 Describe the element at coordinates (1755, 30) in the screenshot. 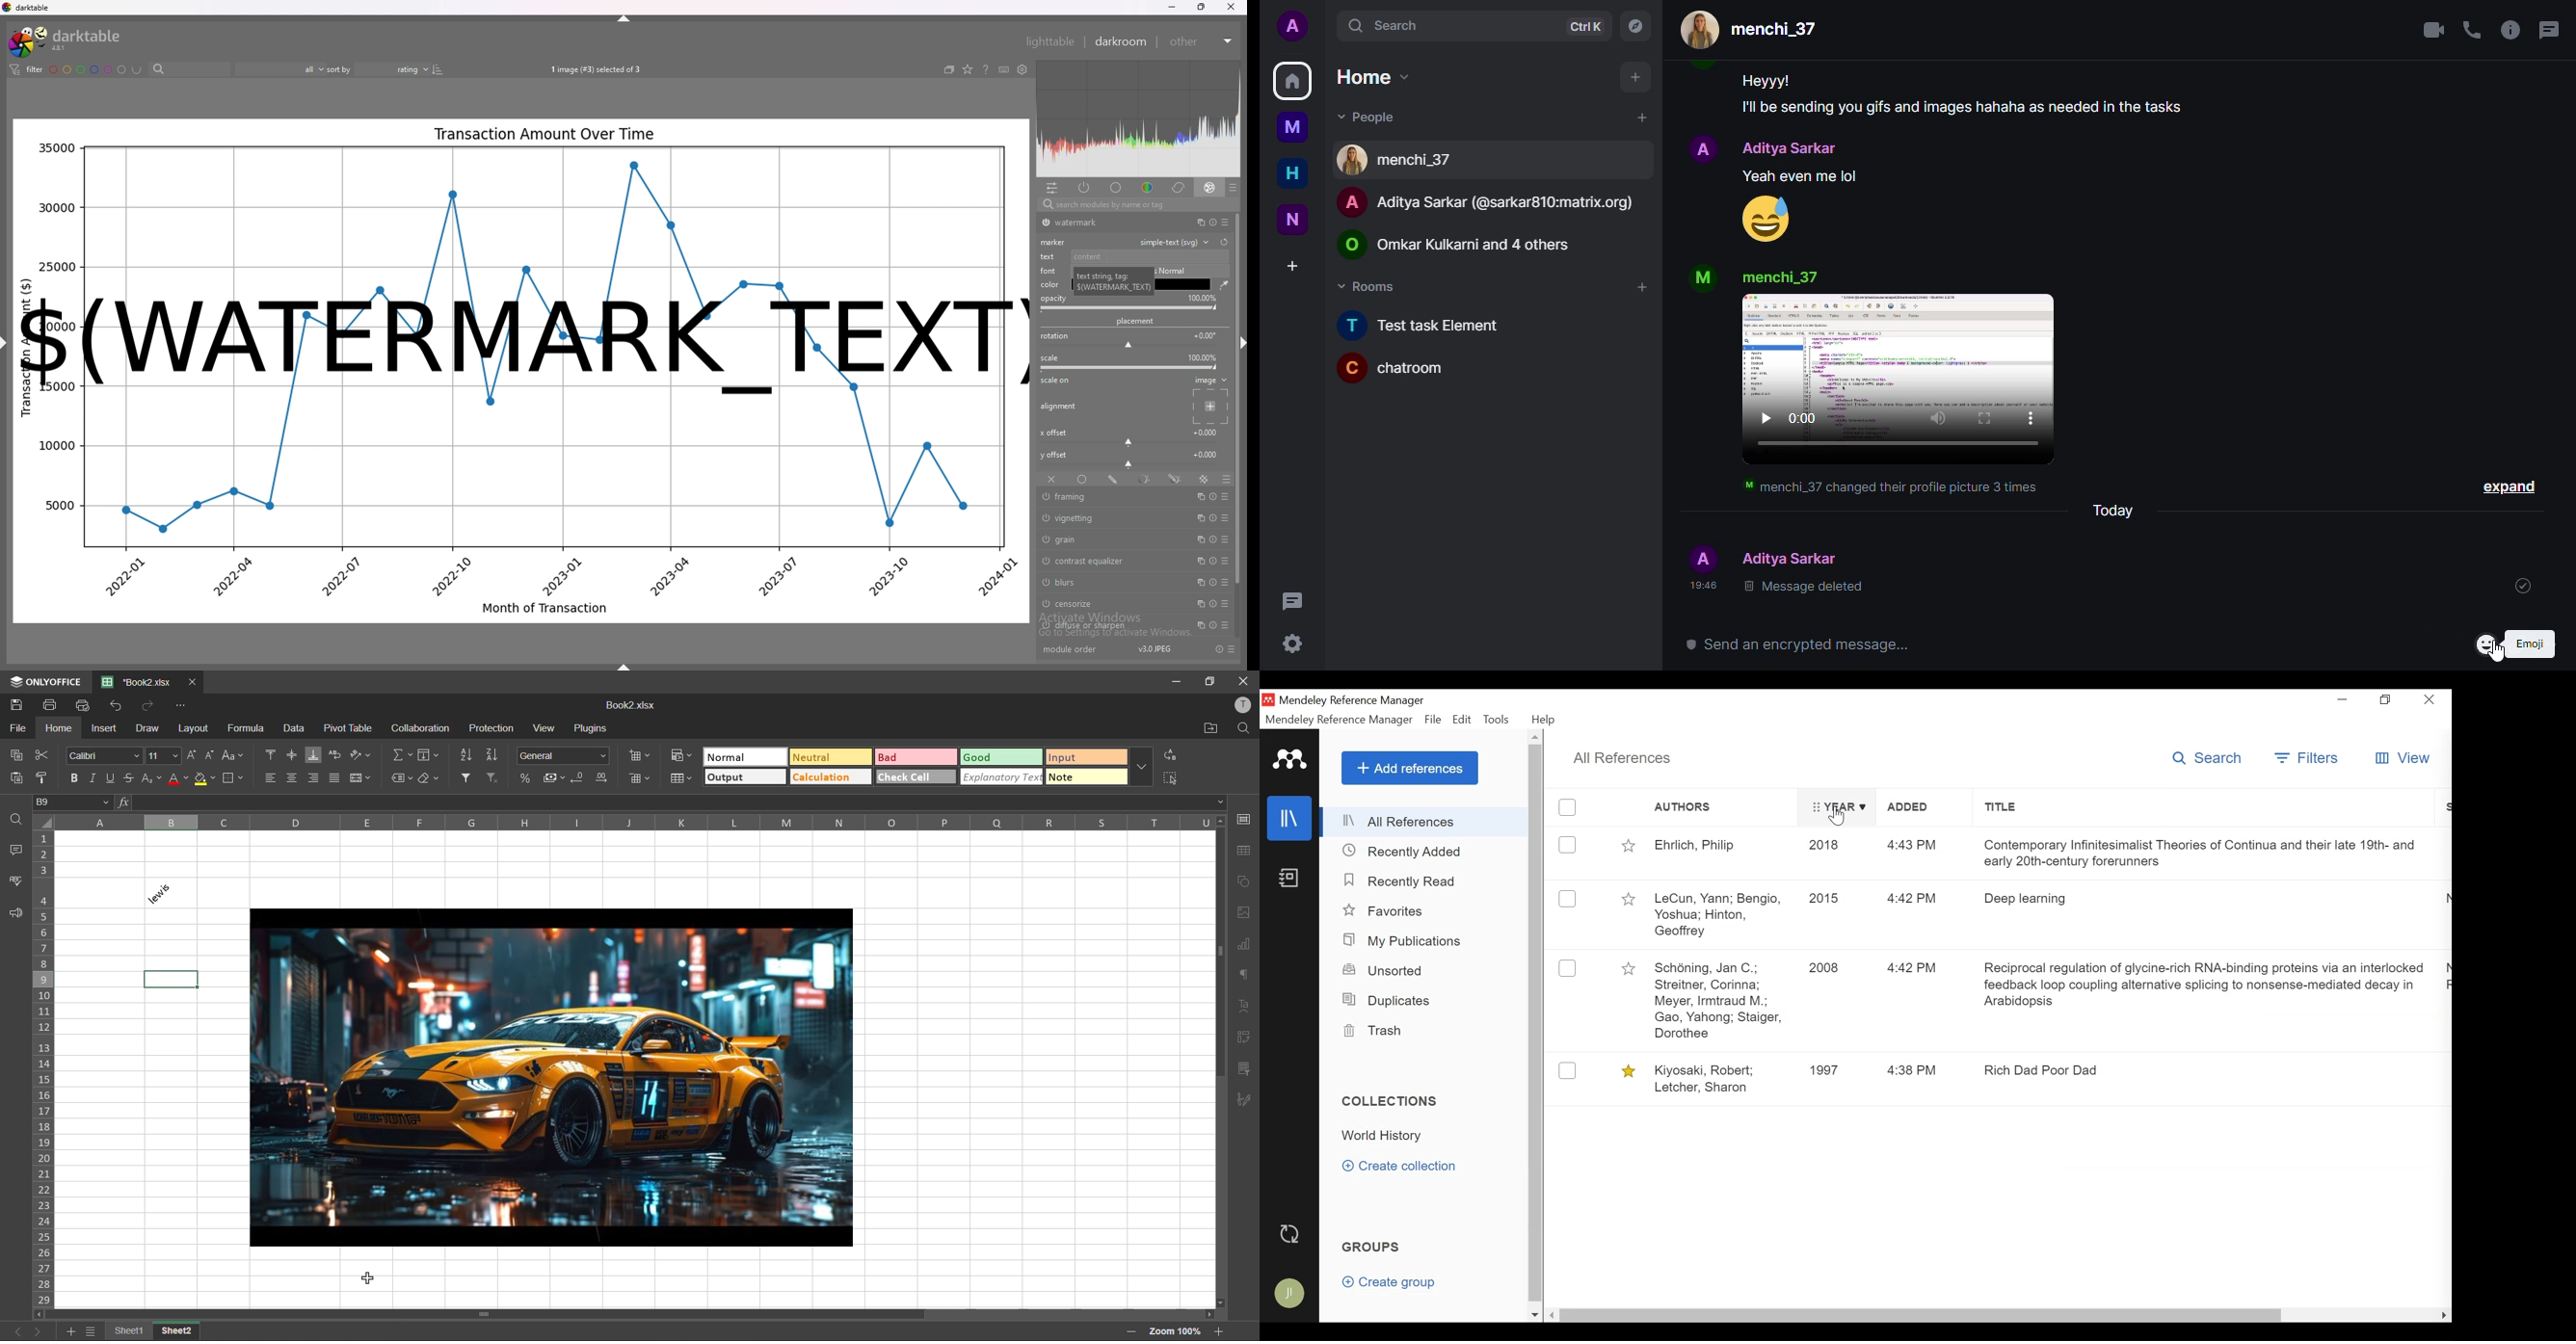

I see `people` at that location.